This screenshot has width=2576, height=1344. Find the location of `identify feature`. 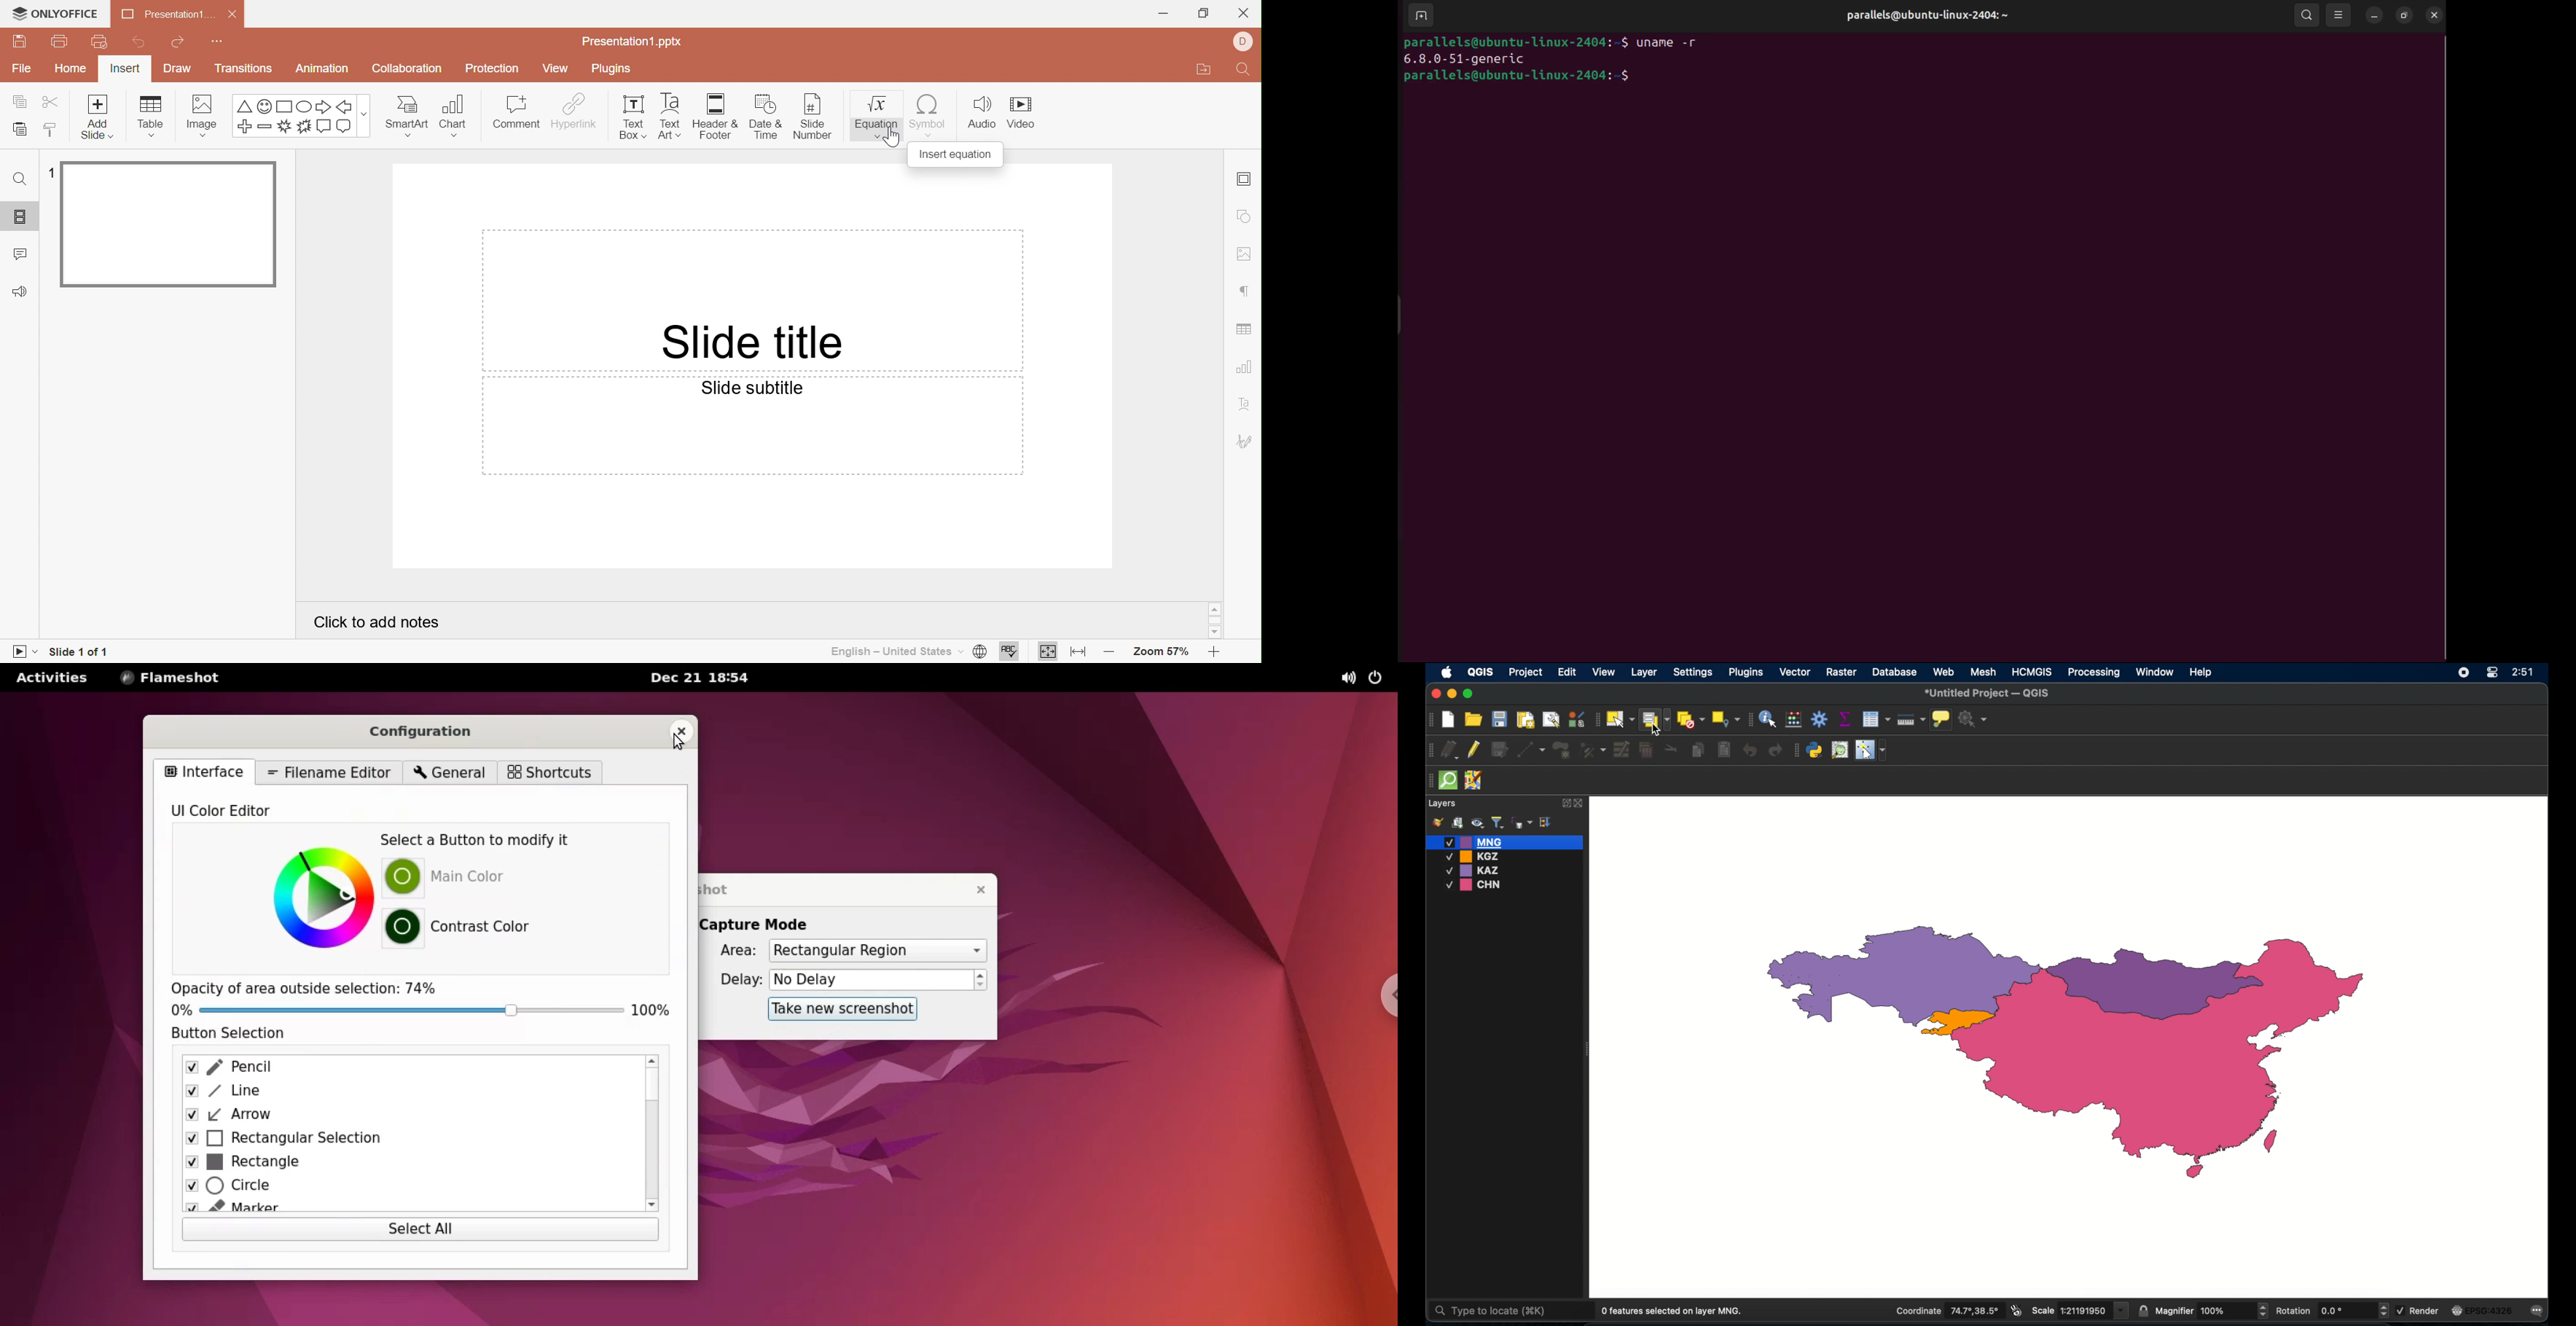

identify feature is located at coordinates (1769, 719).